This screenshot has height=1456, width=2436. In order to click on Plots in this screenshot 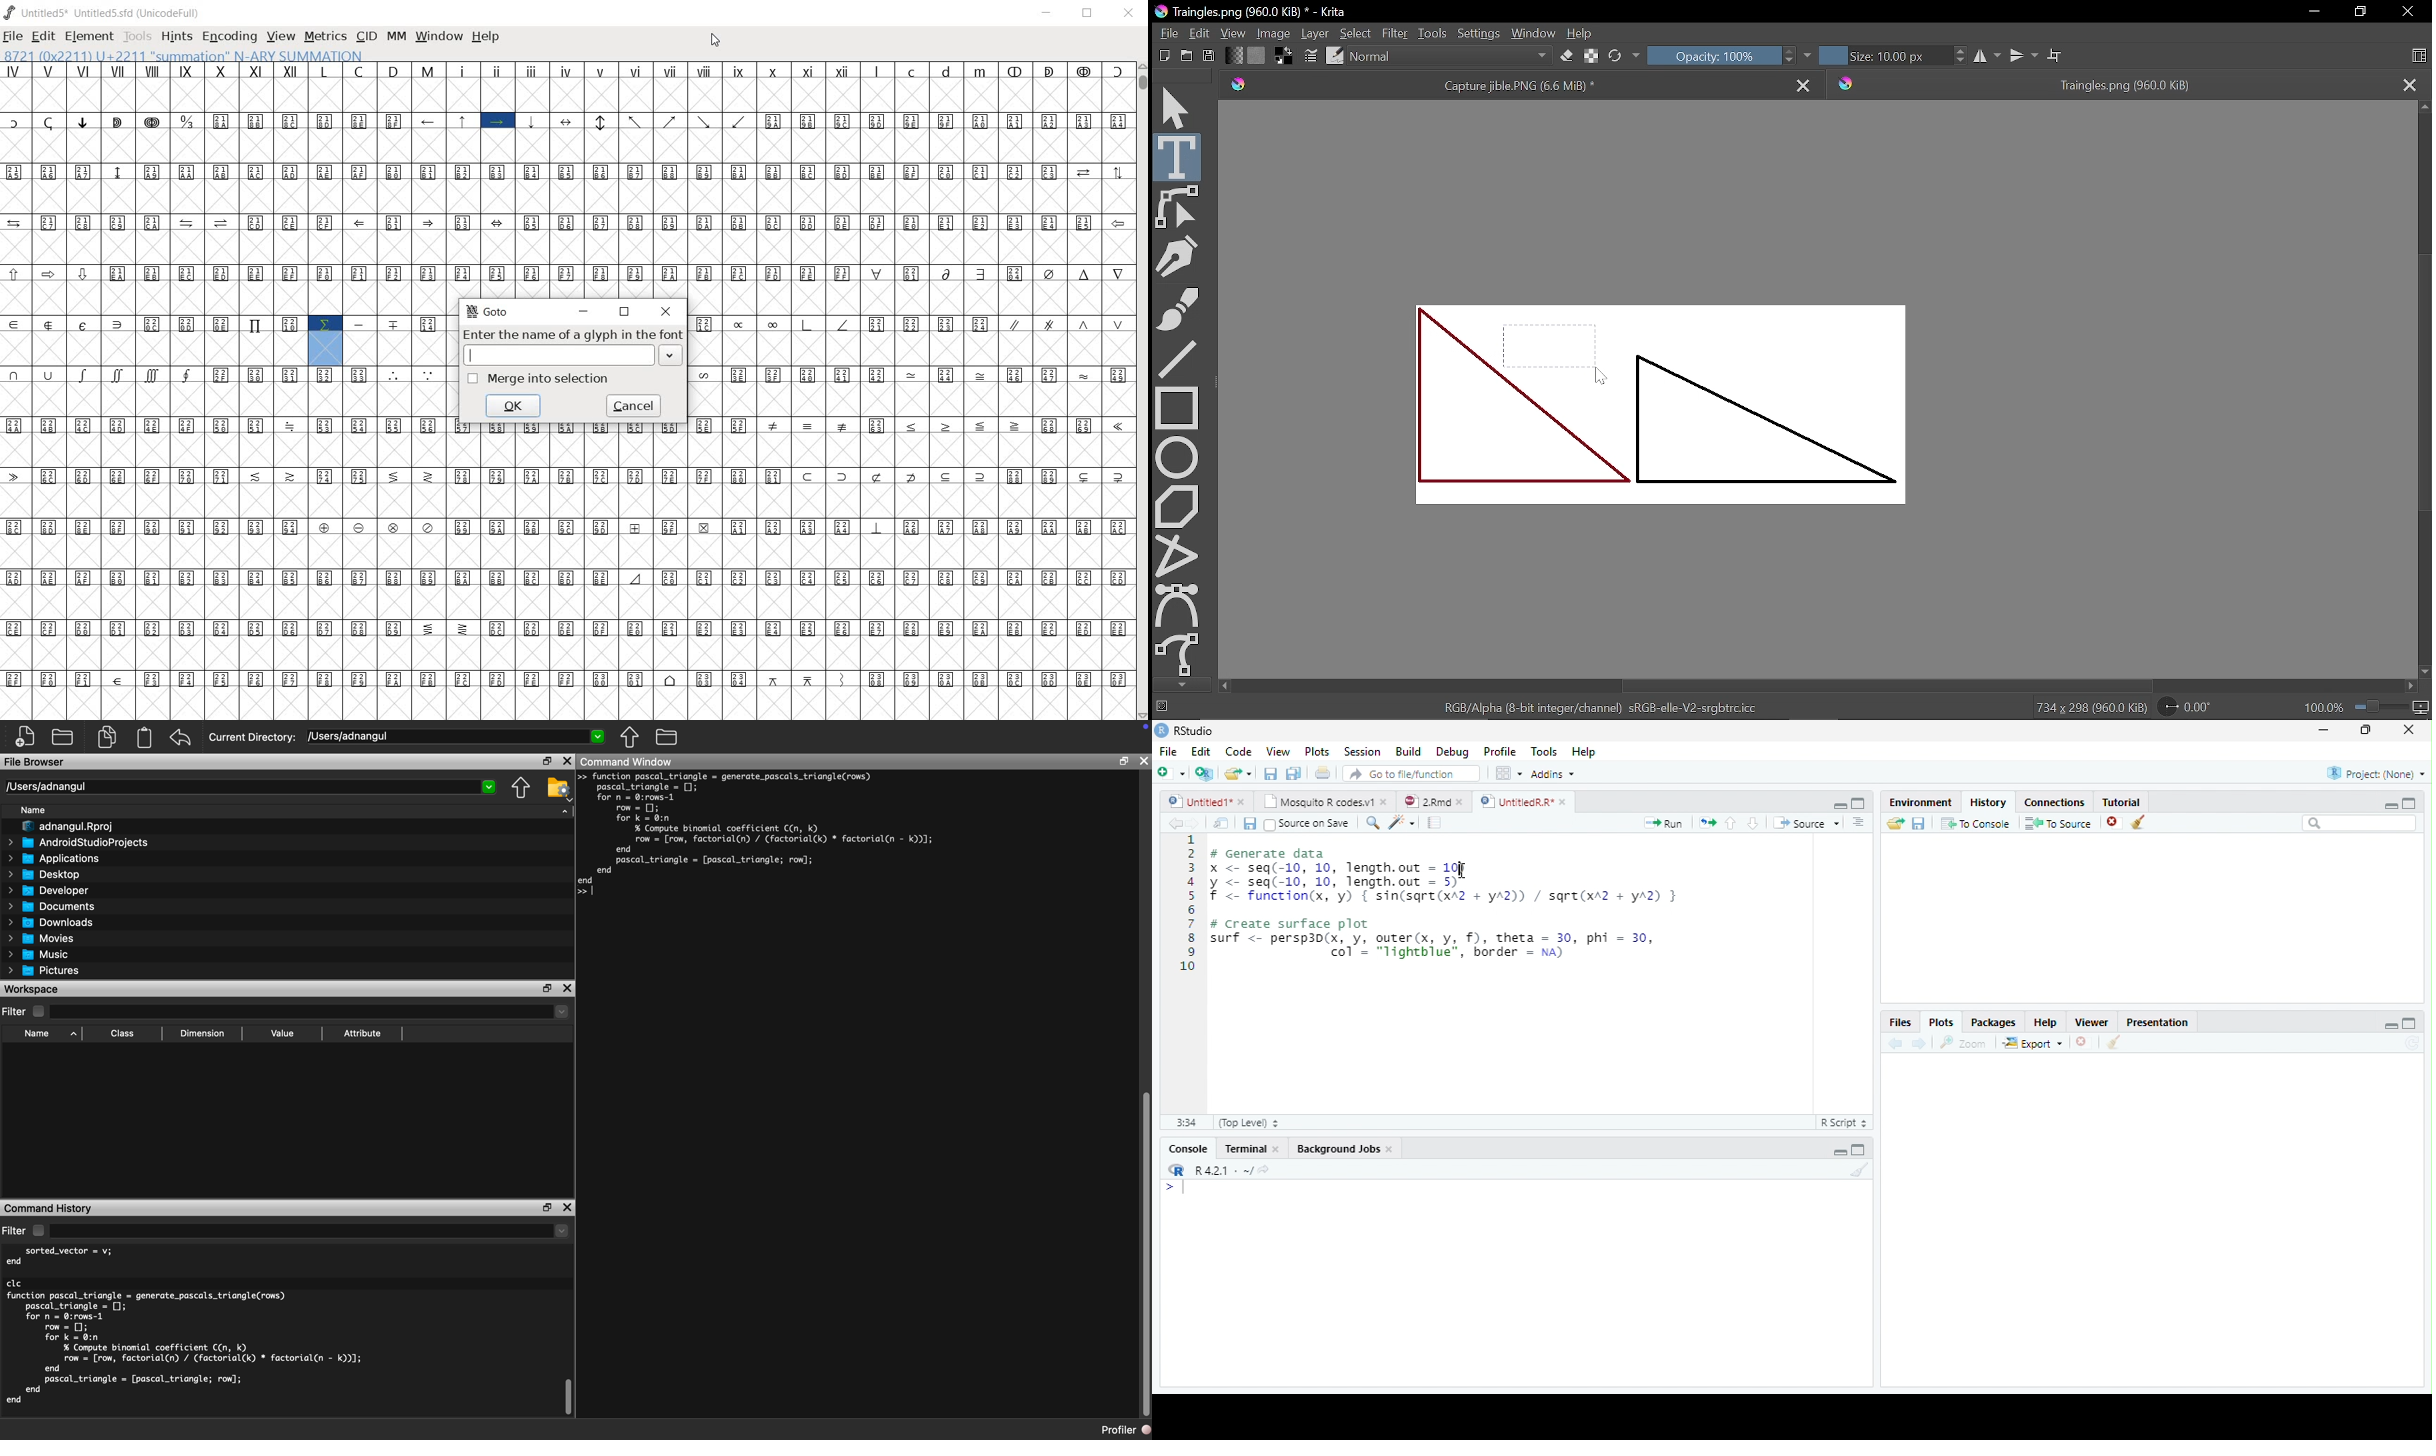, I will do `click(1942, 1022)`.